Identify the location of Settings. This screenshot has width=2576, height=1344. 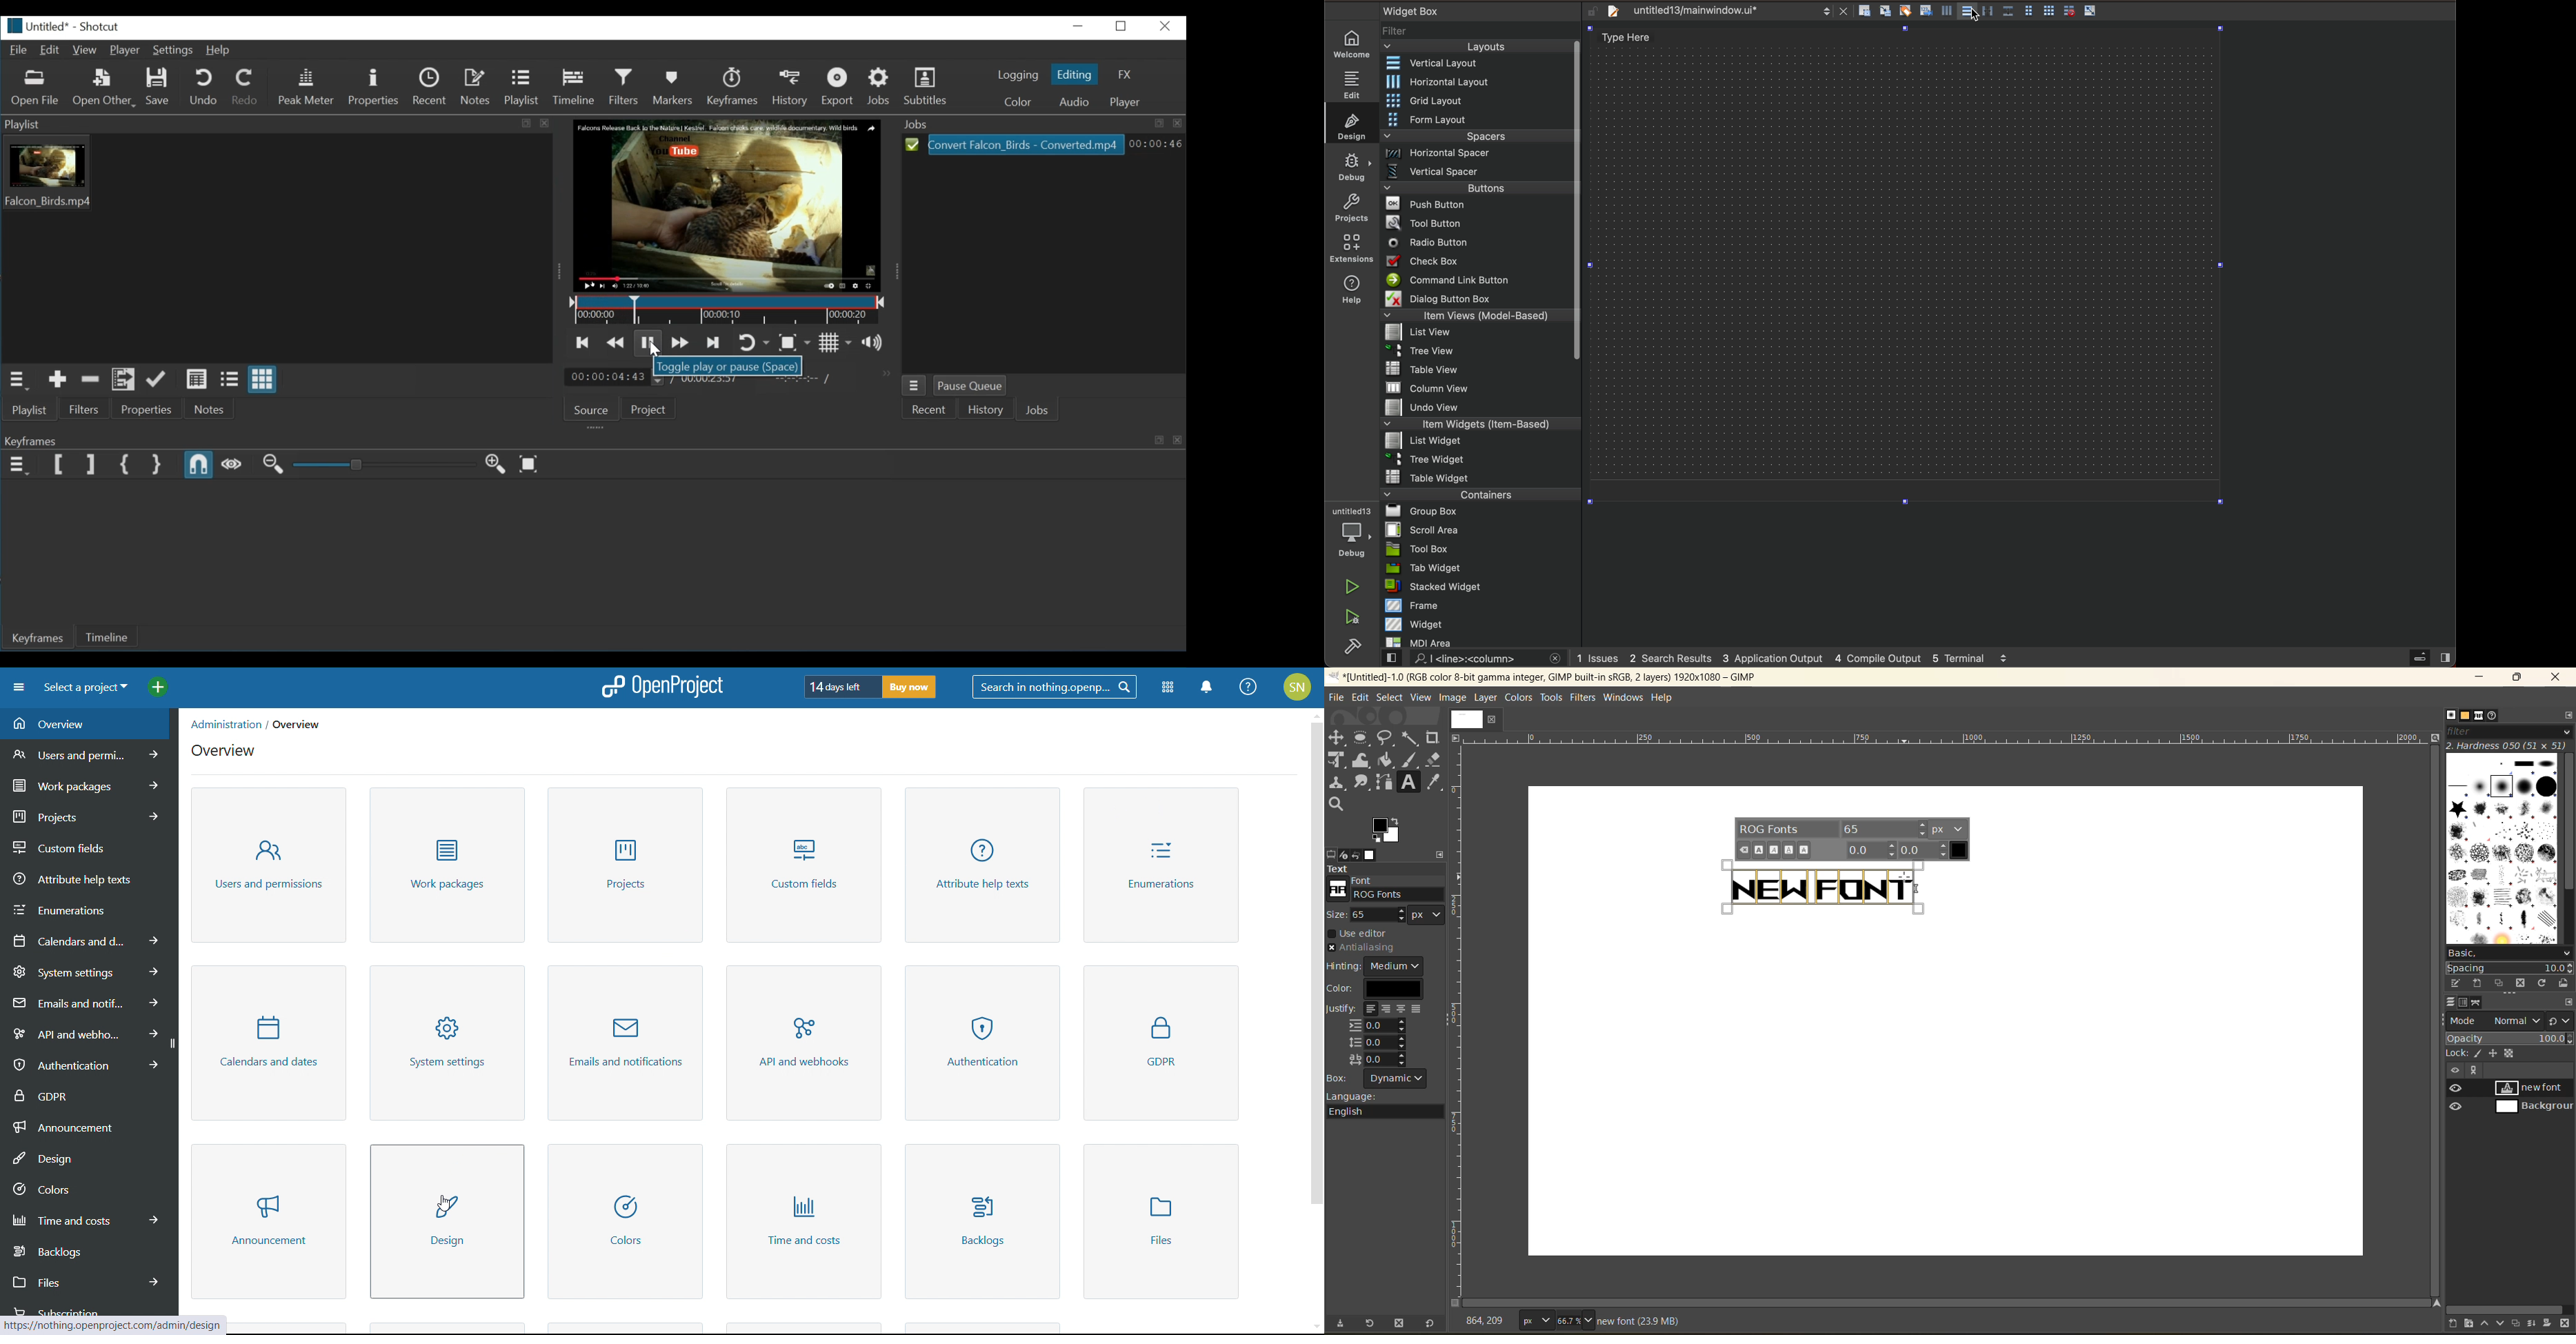
(174, 51).